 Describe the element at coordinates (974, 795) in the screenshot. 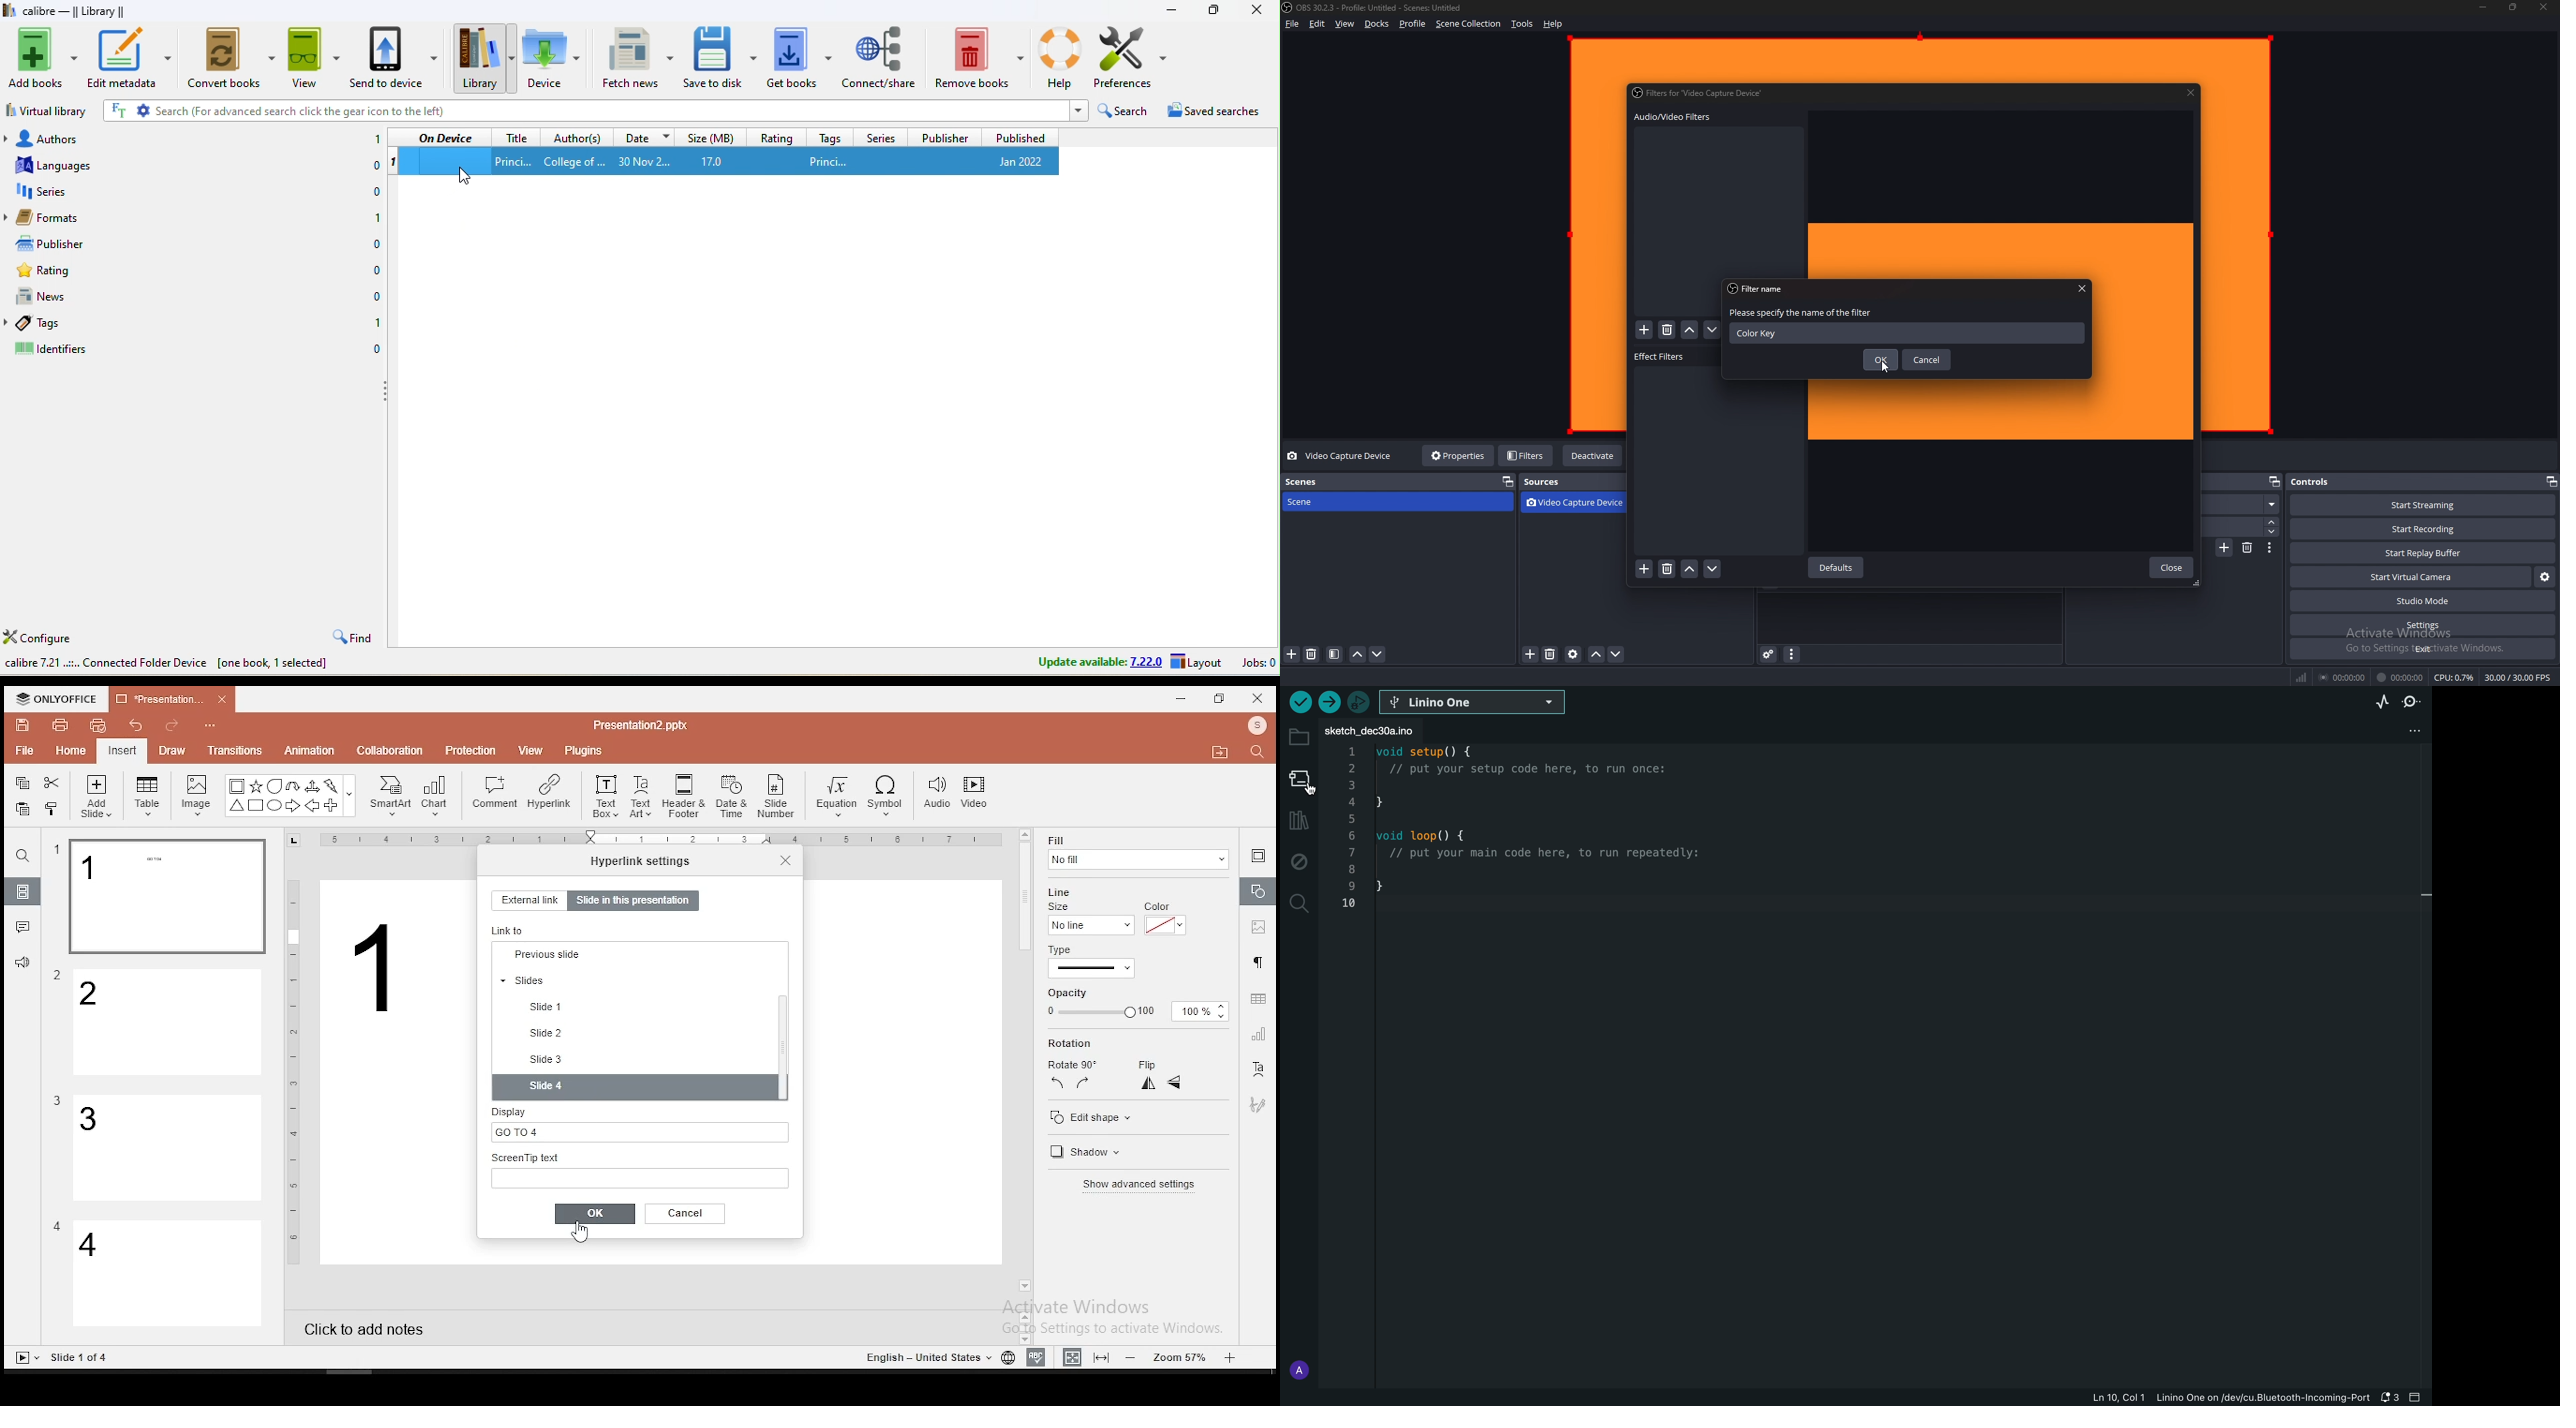

I see `video` at that location.